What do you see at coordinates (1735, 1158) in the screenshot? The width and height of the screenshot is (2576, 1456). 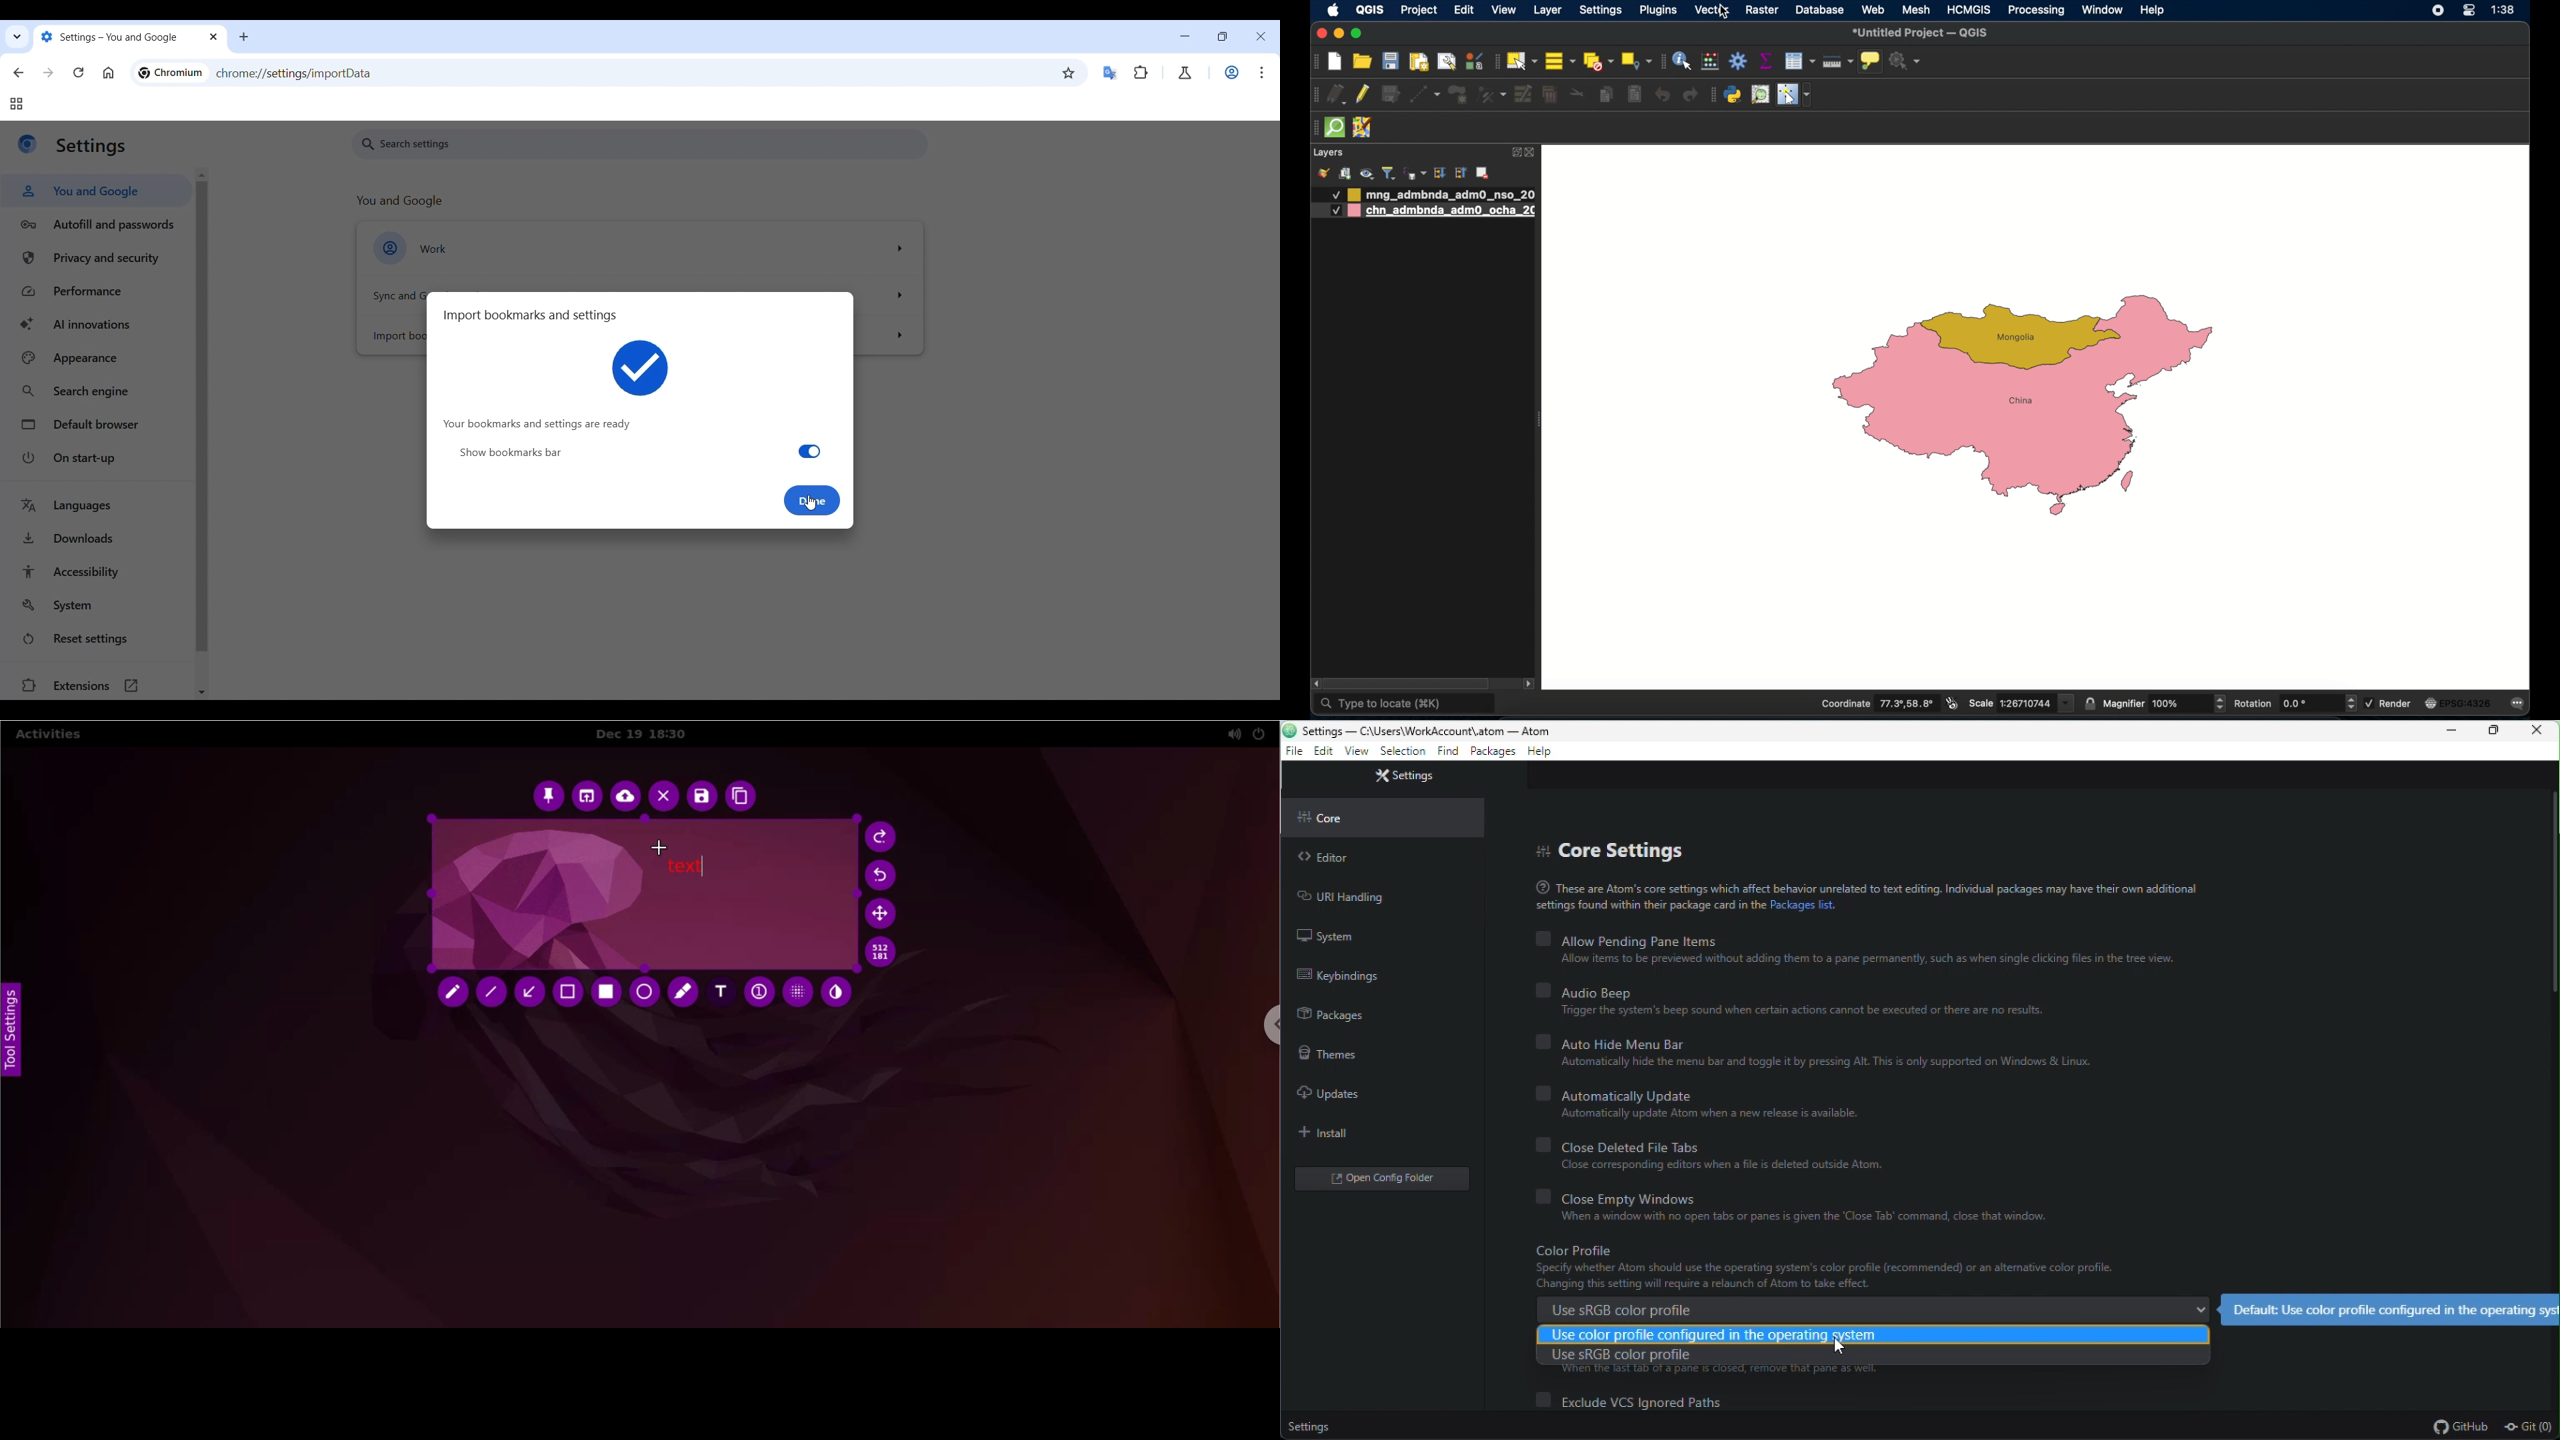 I see `close deleted file tabs` at bounding box center [1735, 1158].